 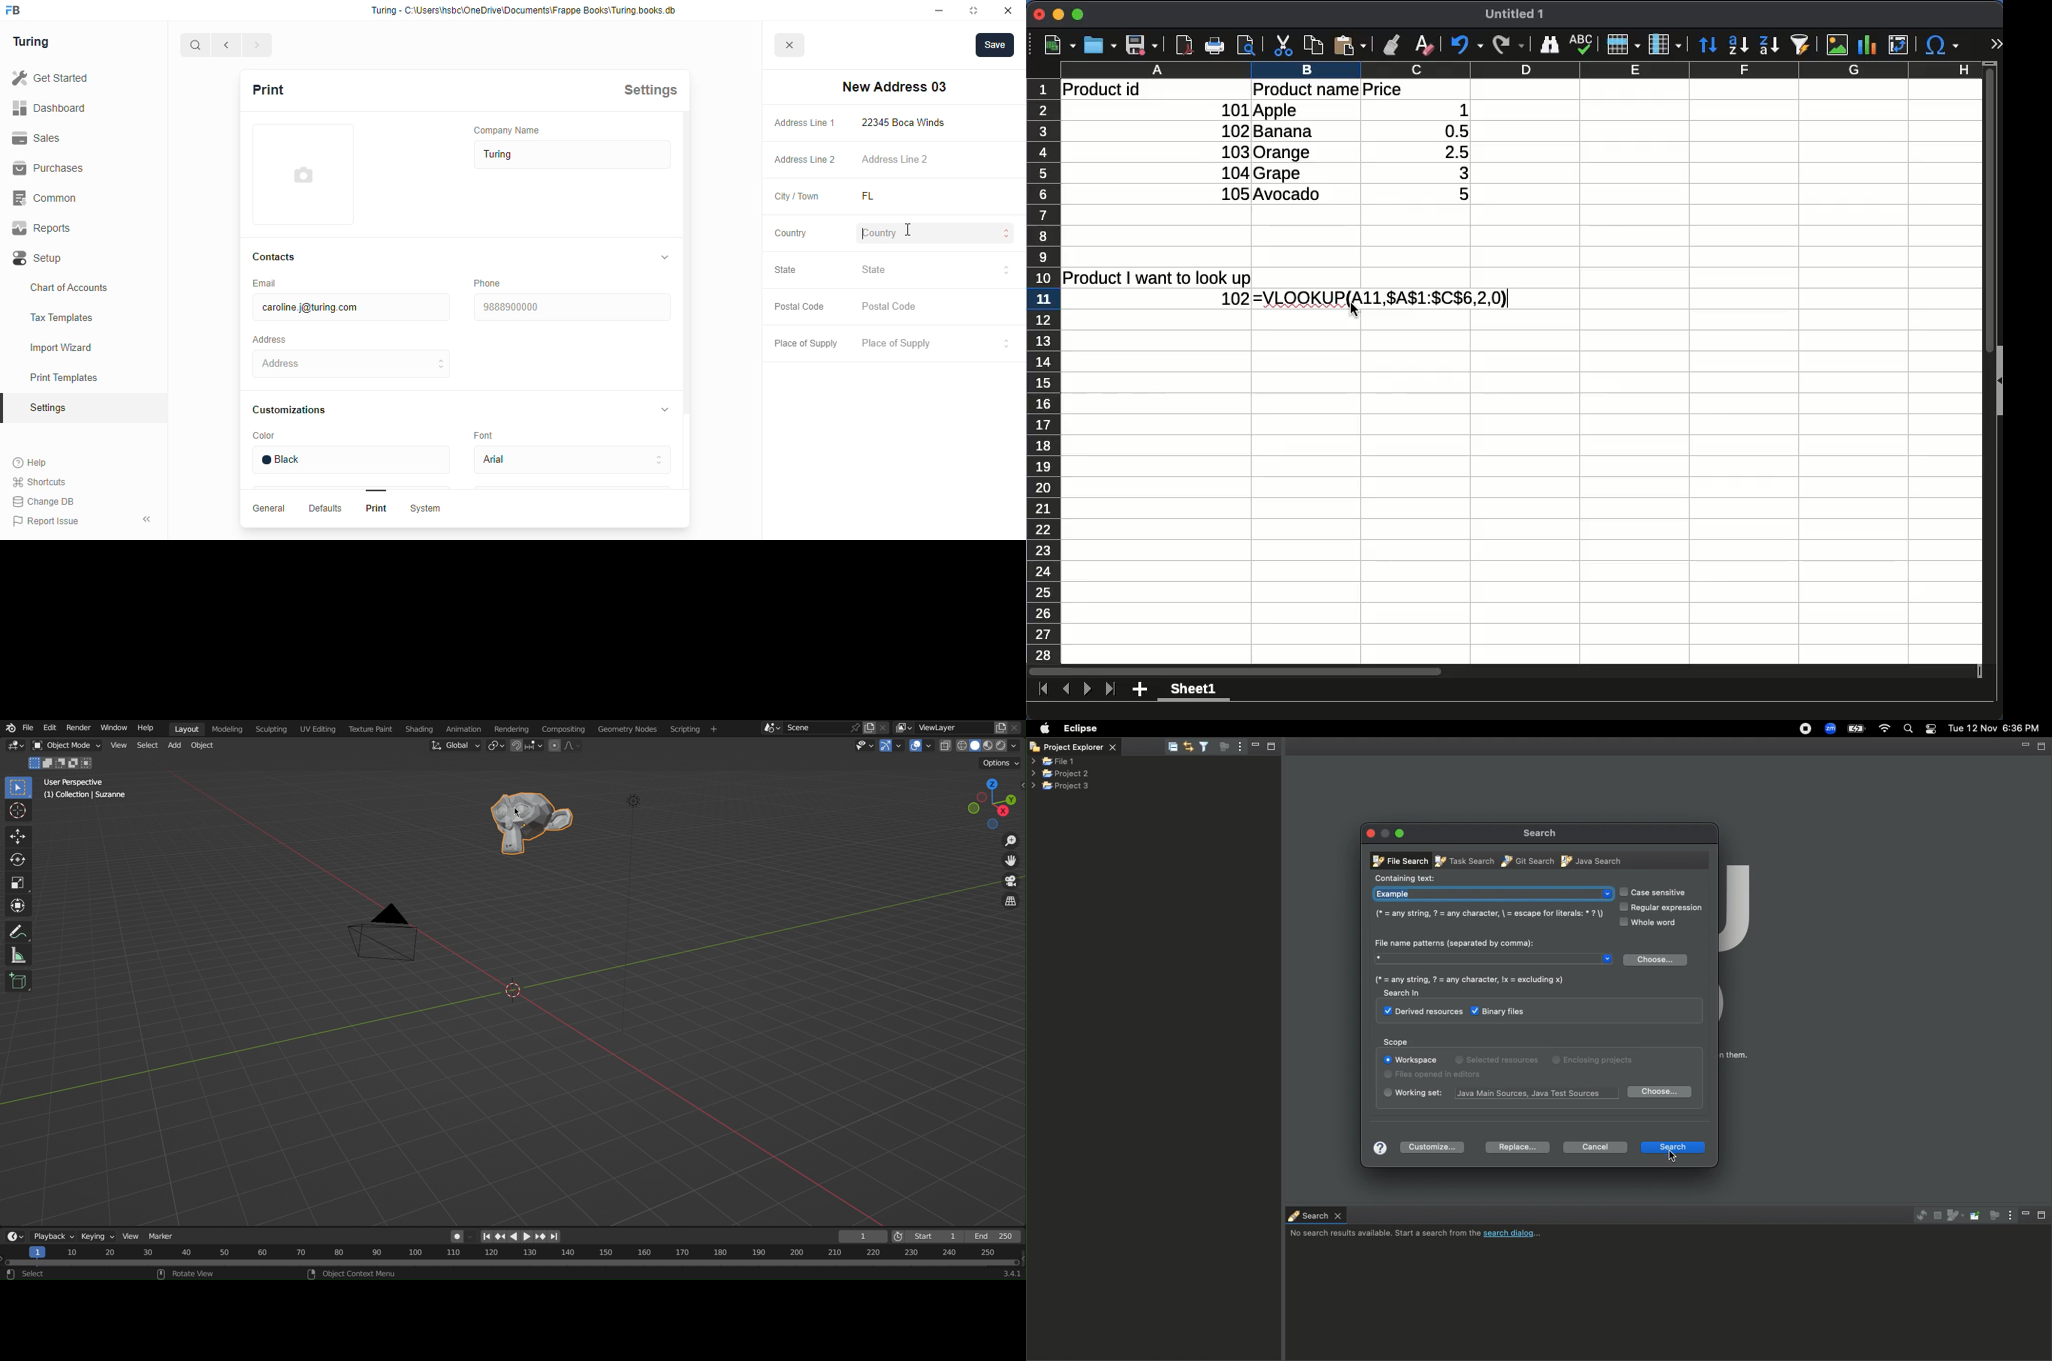 I want to click on files, so click(x=1000, y=728).